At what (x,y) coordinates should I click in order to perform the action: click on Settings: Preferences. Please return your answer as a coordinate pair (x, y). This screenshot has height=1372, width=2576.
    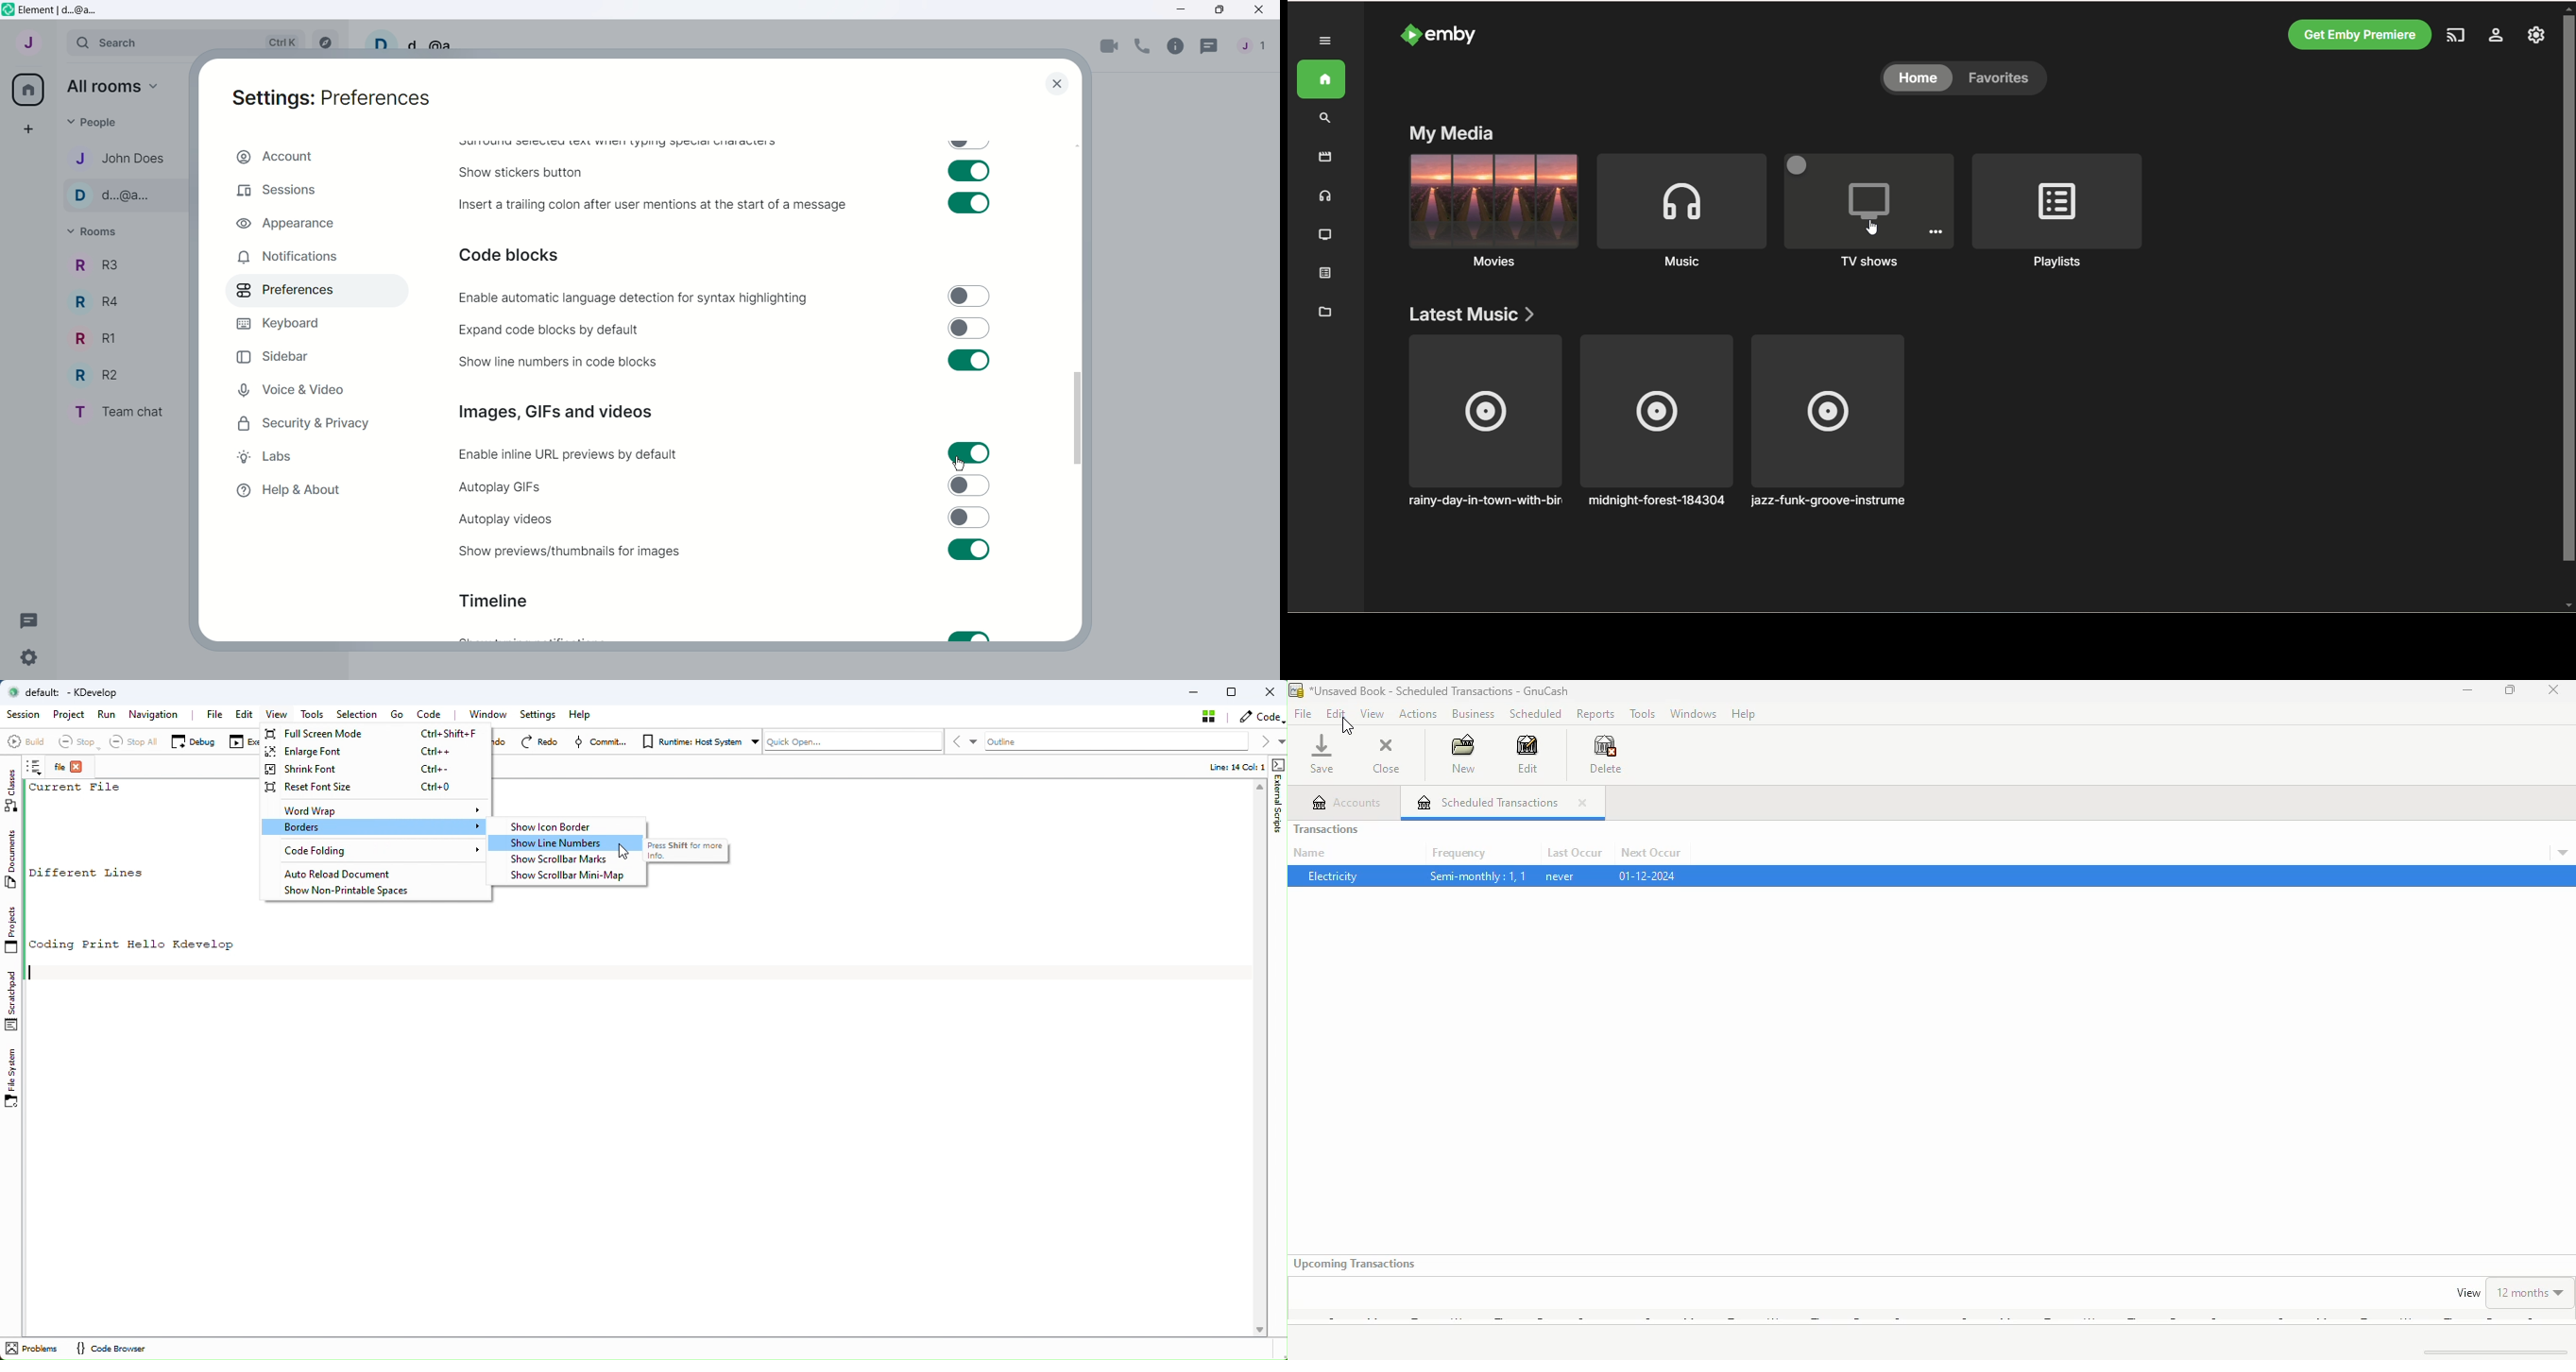
    Looking at the image, I should click on (331, 99).